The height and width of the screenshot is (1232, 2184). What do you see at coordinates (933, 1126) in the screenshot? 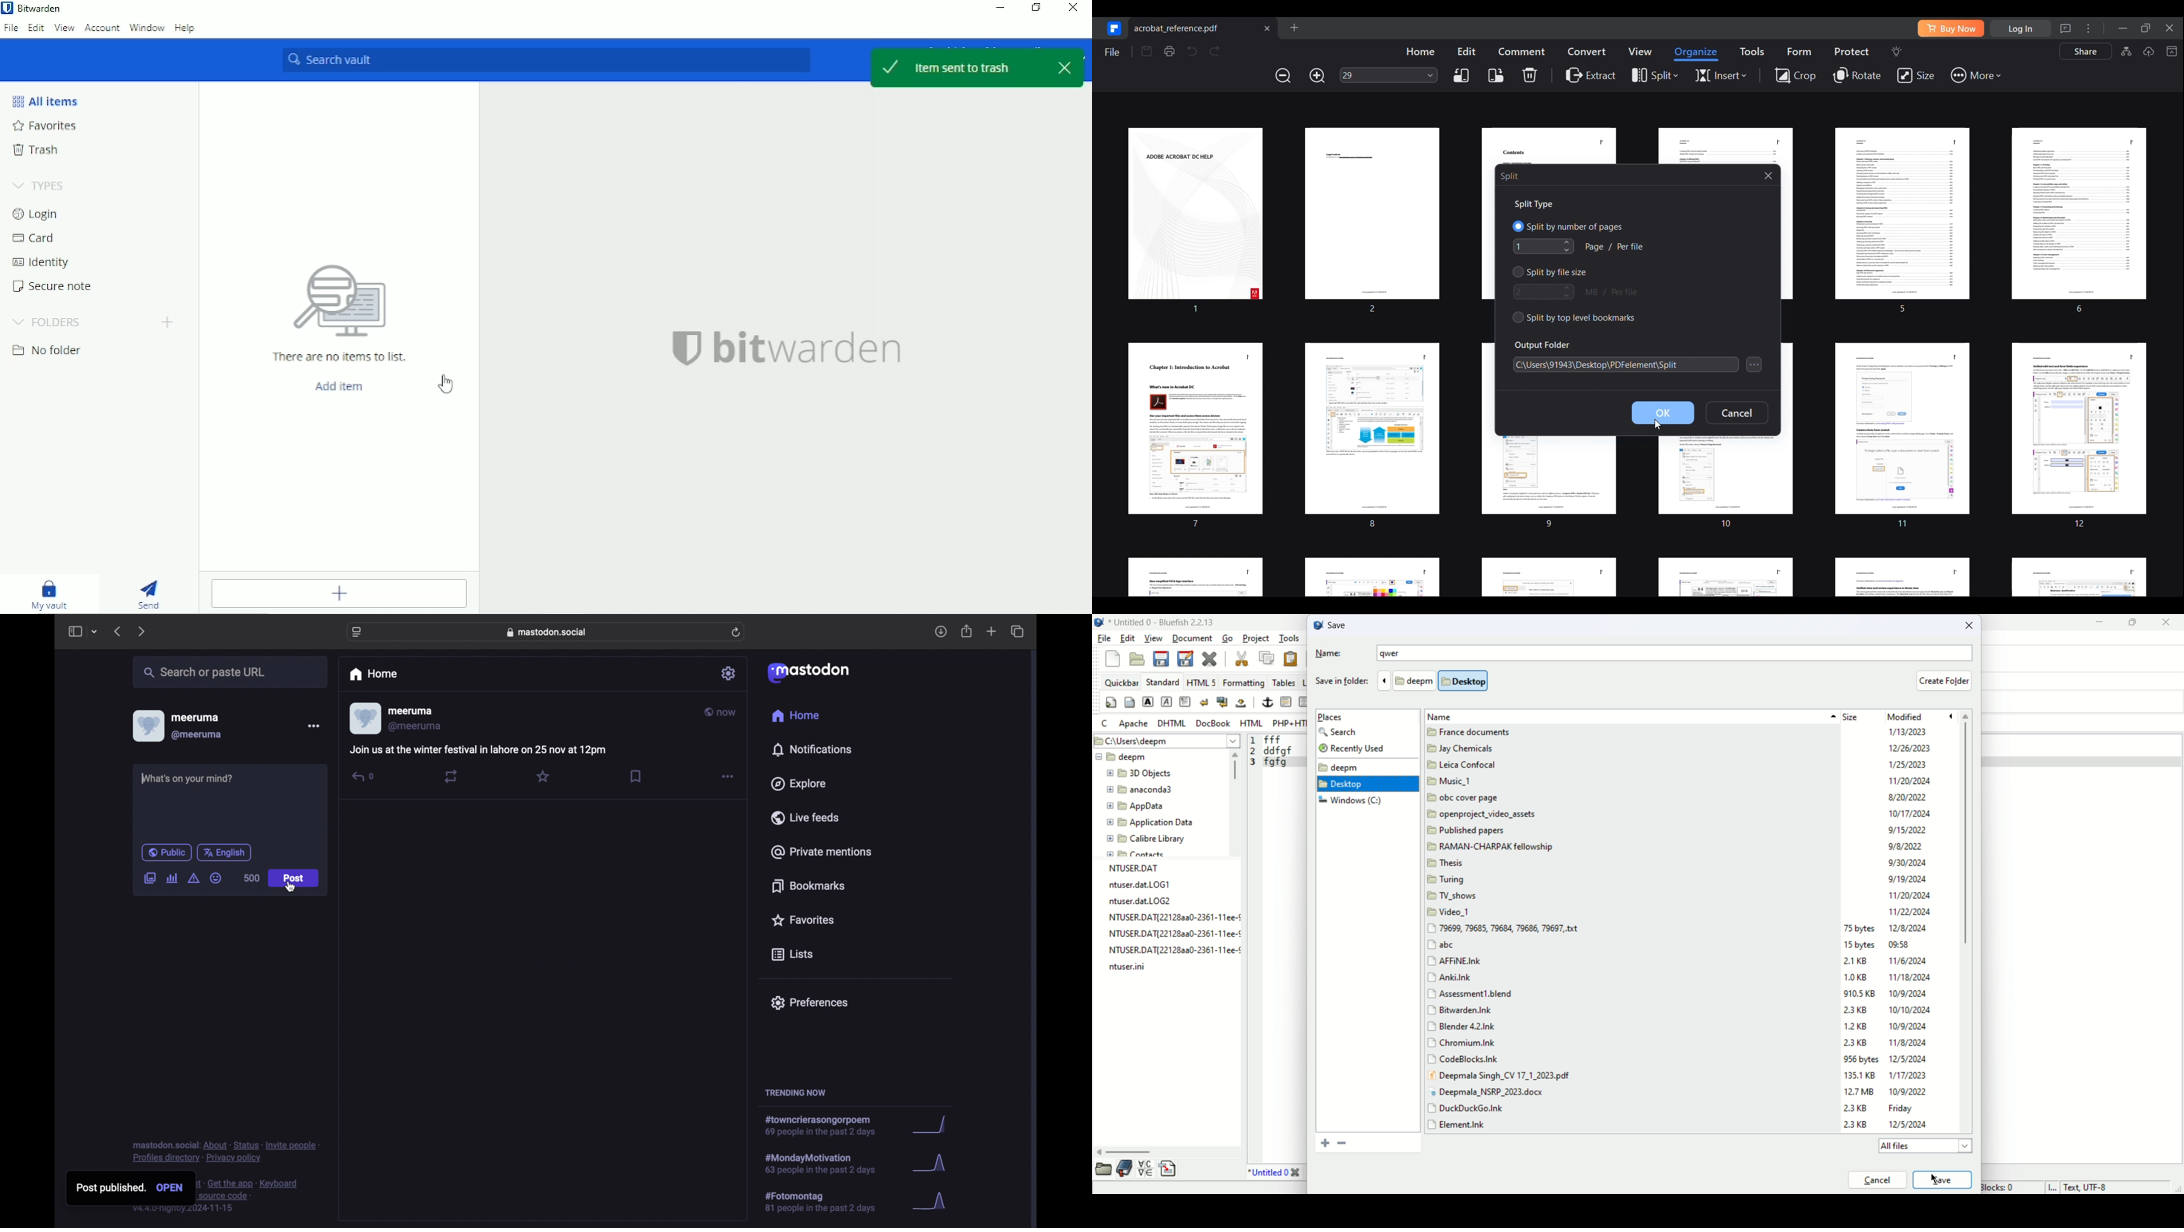
I see `graph` at bounding box center [933, 1126].